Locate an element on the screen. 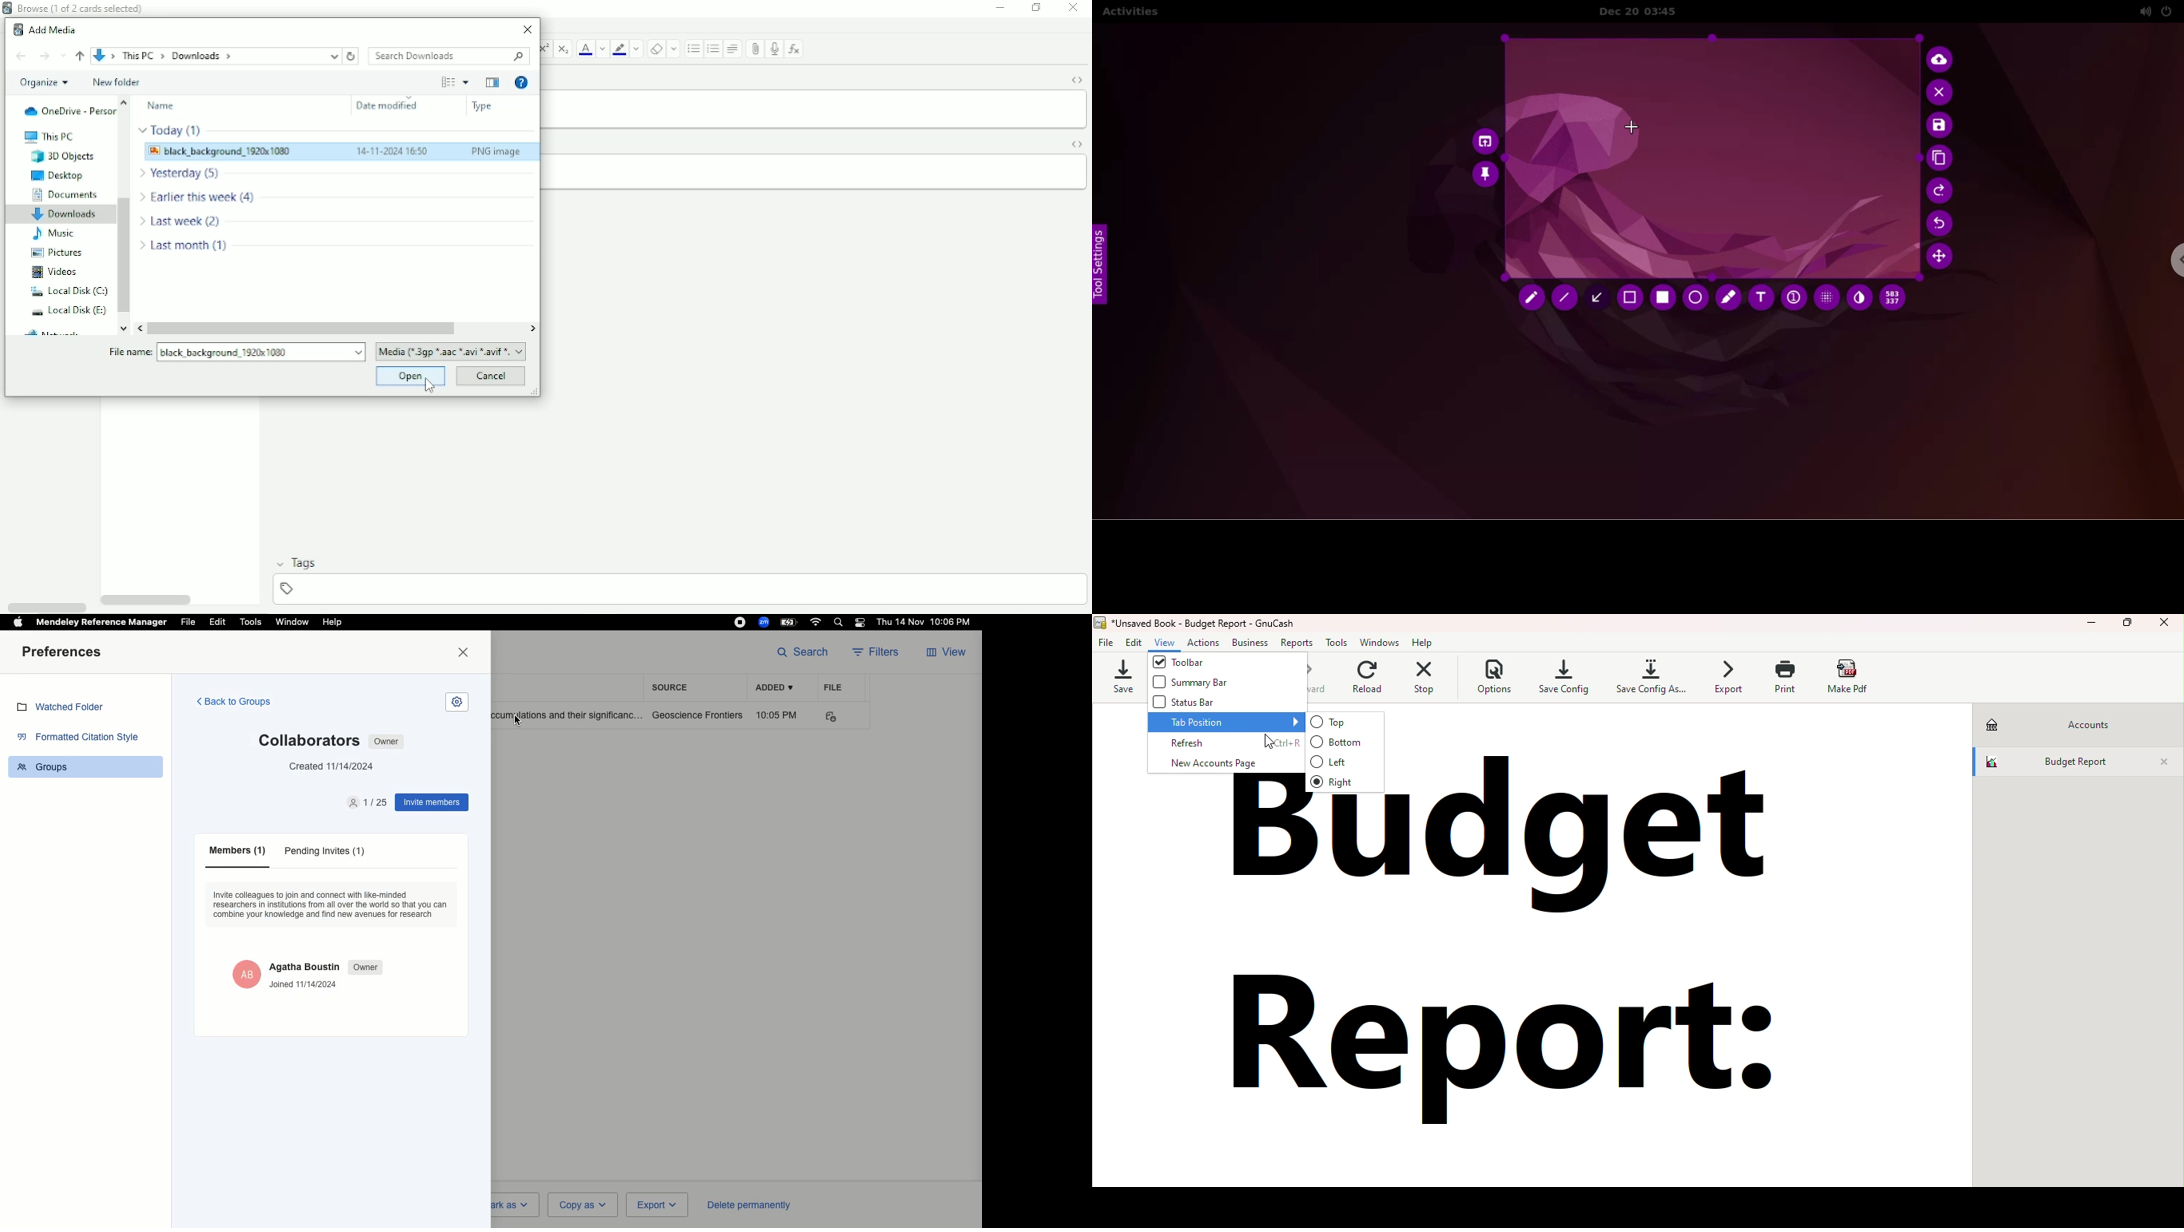  Downloads is located at coordinates (69, 215).